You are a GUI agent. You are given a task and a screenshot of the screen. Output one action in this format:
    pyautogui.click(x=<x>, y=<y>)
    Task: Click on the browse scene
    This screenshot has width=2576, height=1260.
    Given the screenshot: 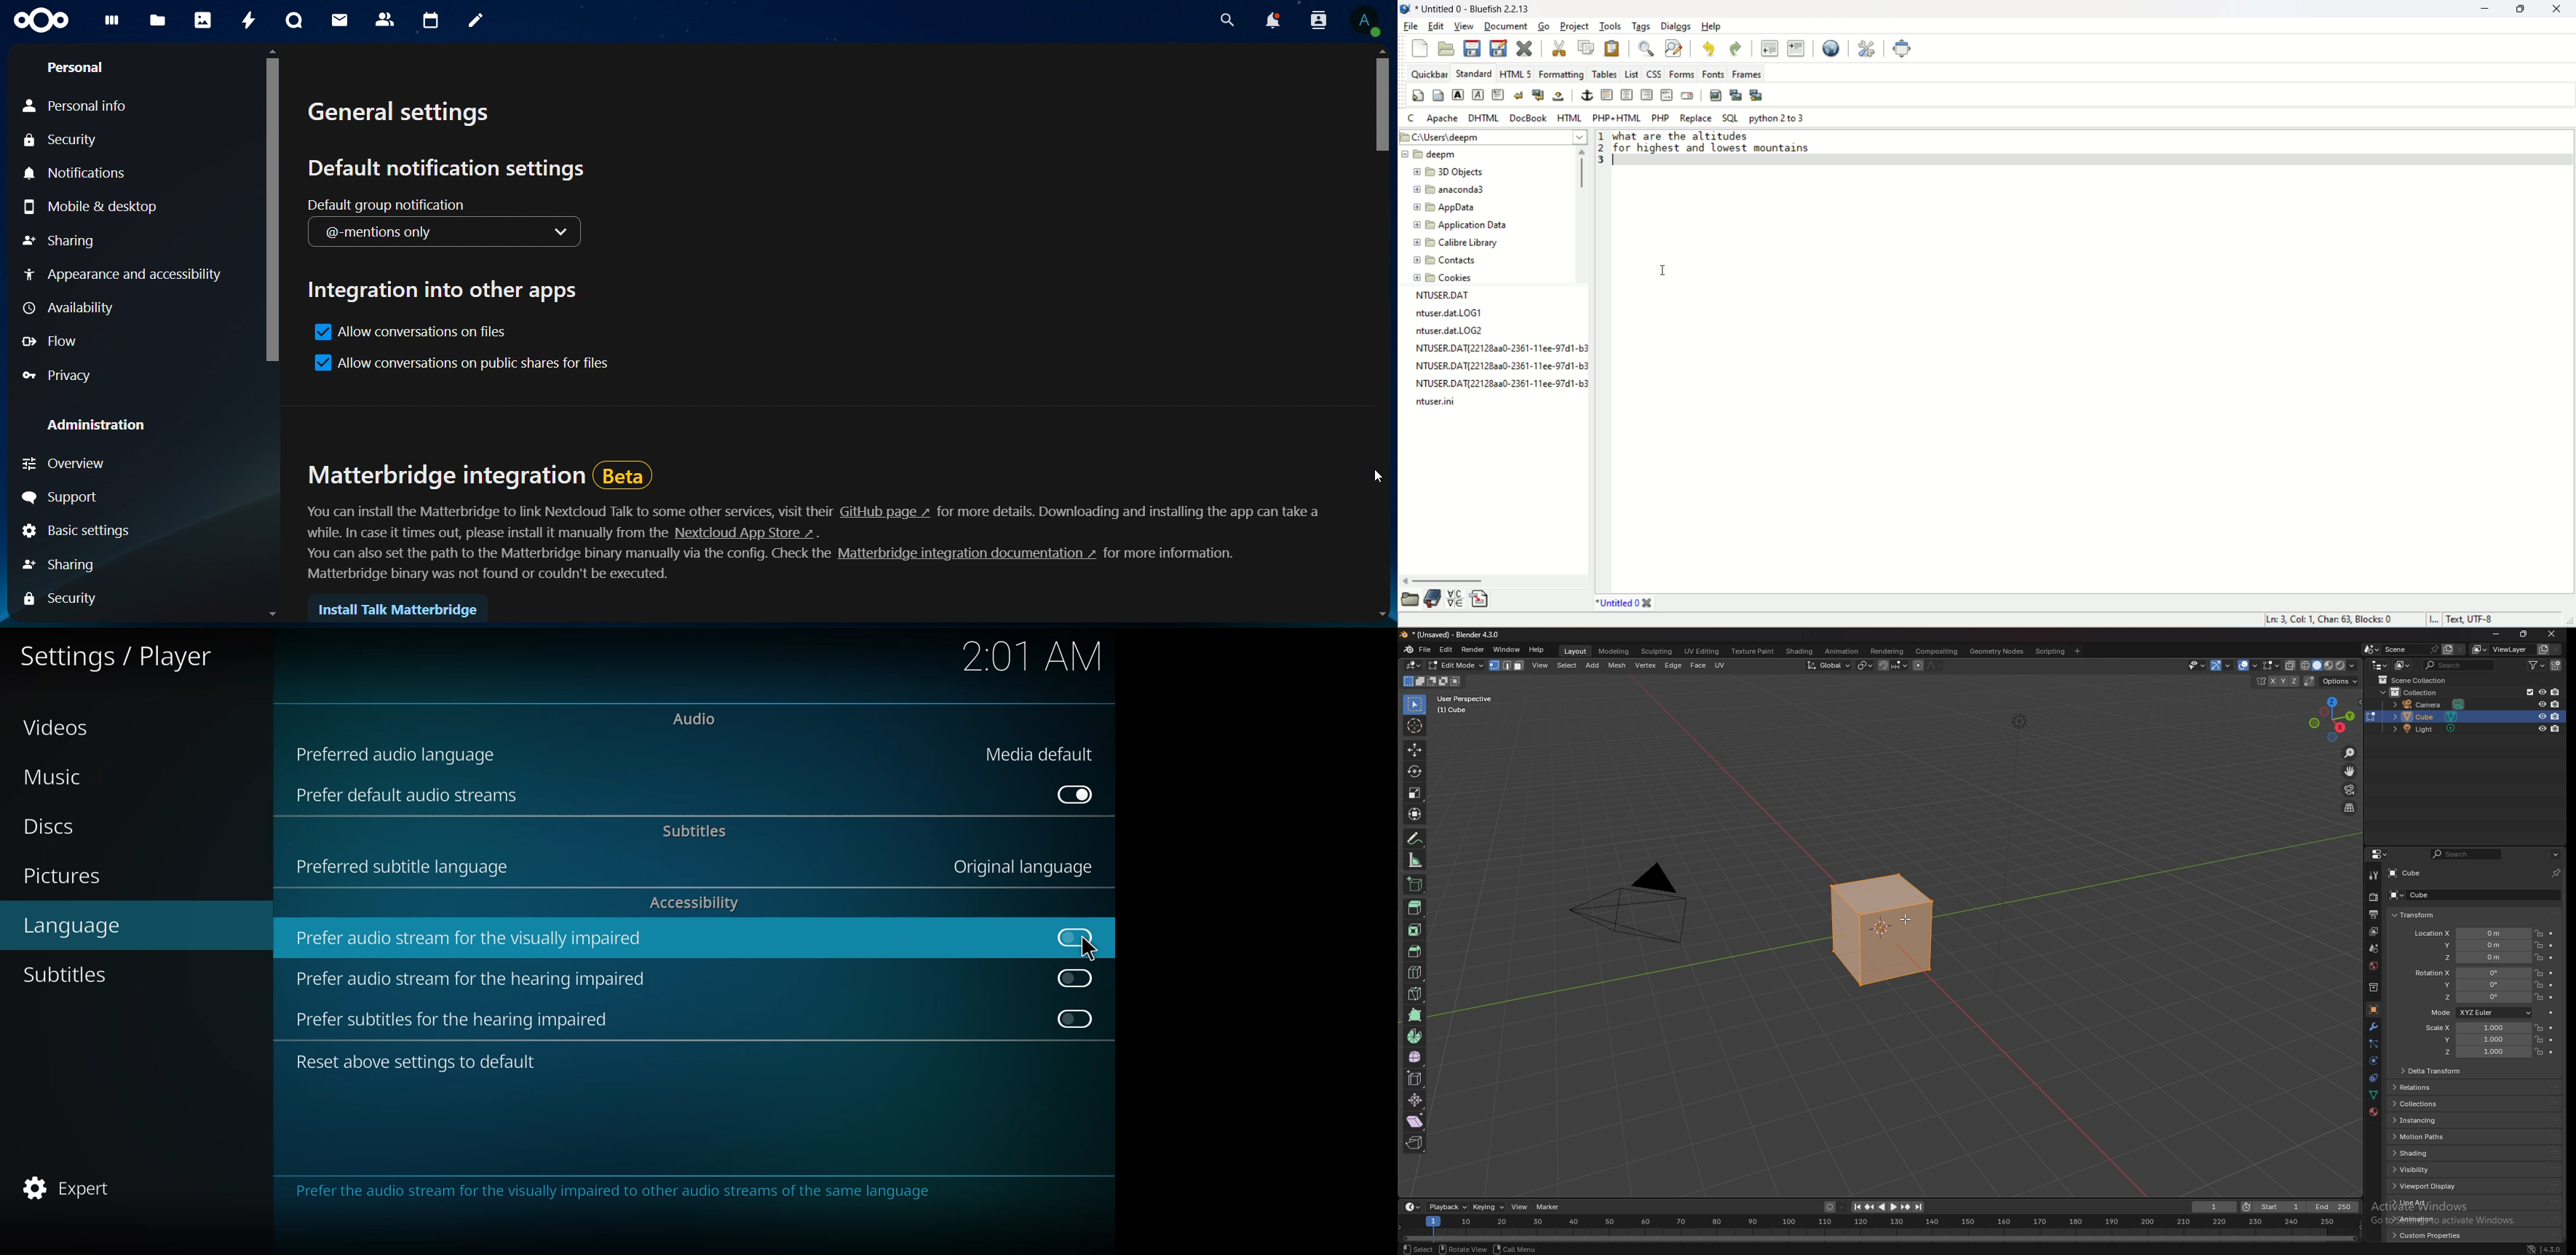 What is the action you would take?
    pyautogui.click(x=2372, y=649)
    